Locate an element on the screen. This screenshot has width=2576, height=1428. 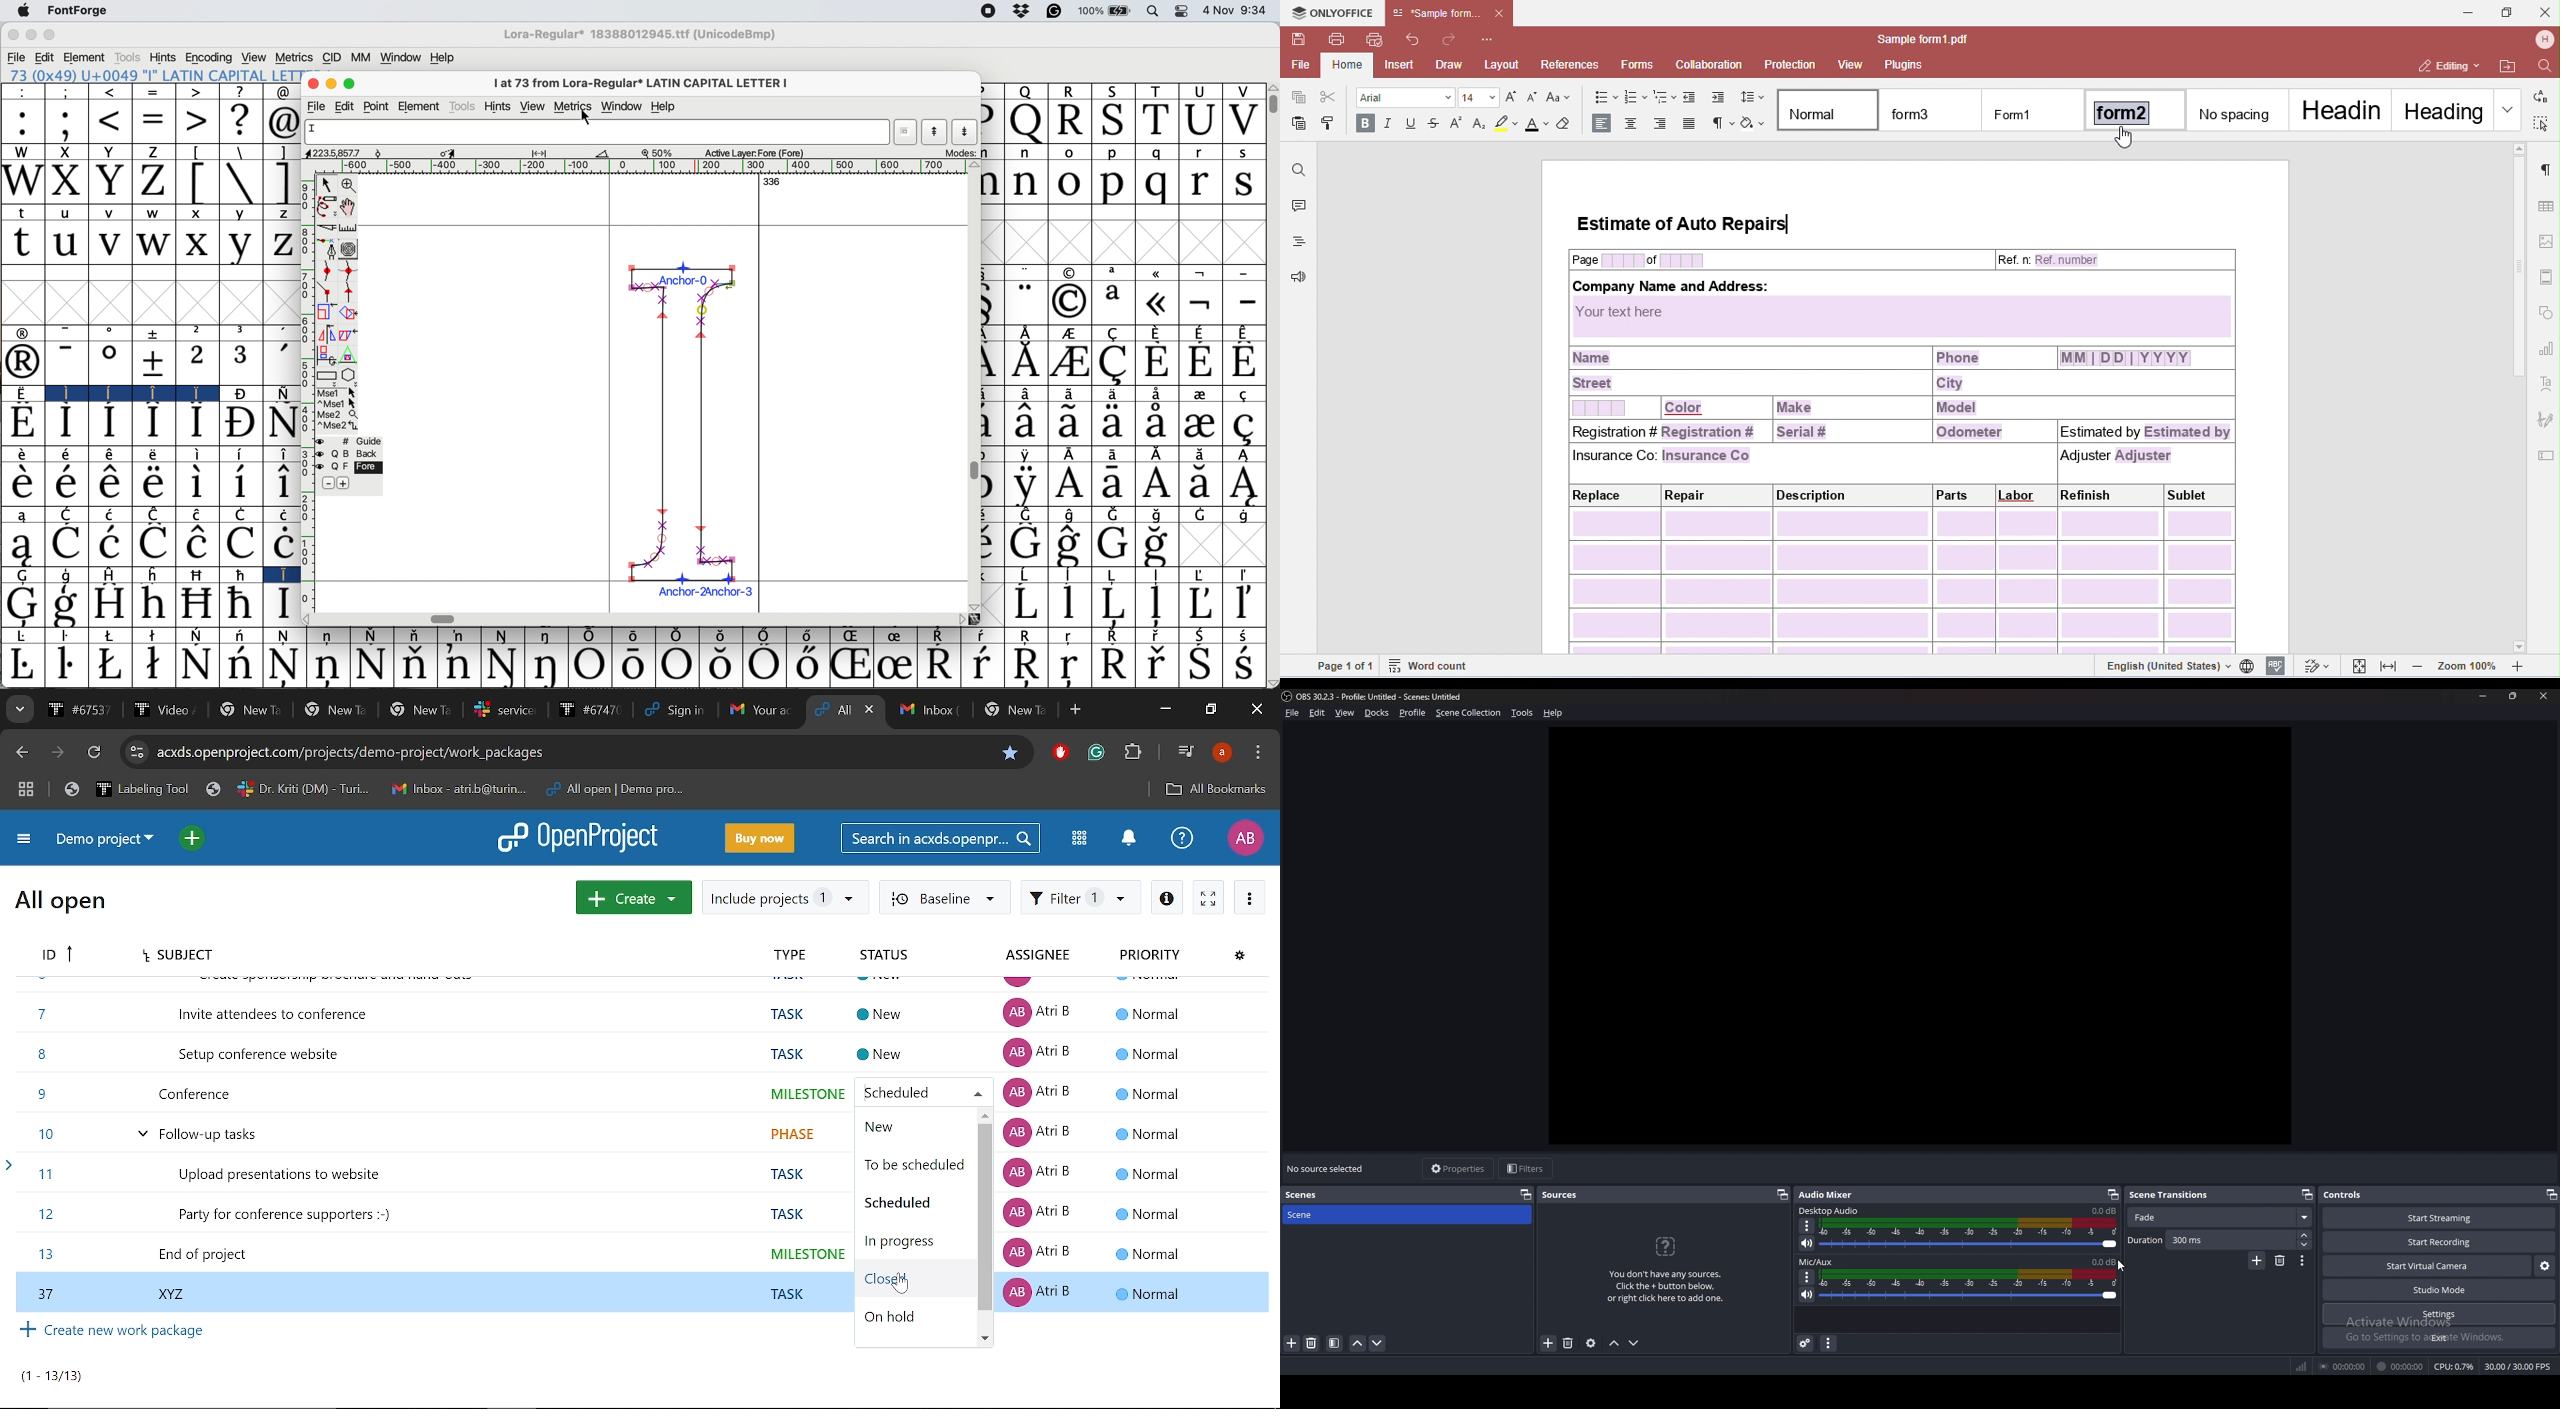
" is located at coordinates (1024, 302).